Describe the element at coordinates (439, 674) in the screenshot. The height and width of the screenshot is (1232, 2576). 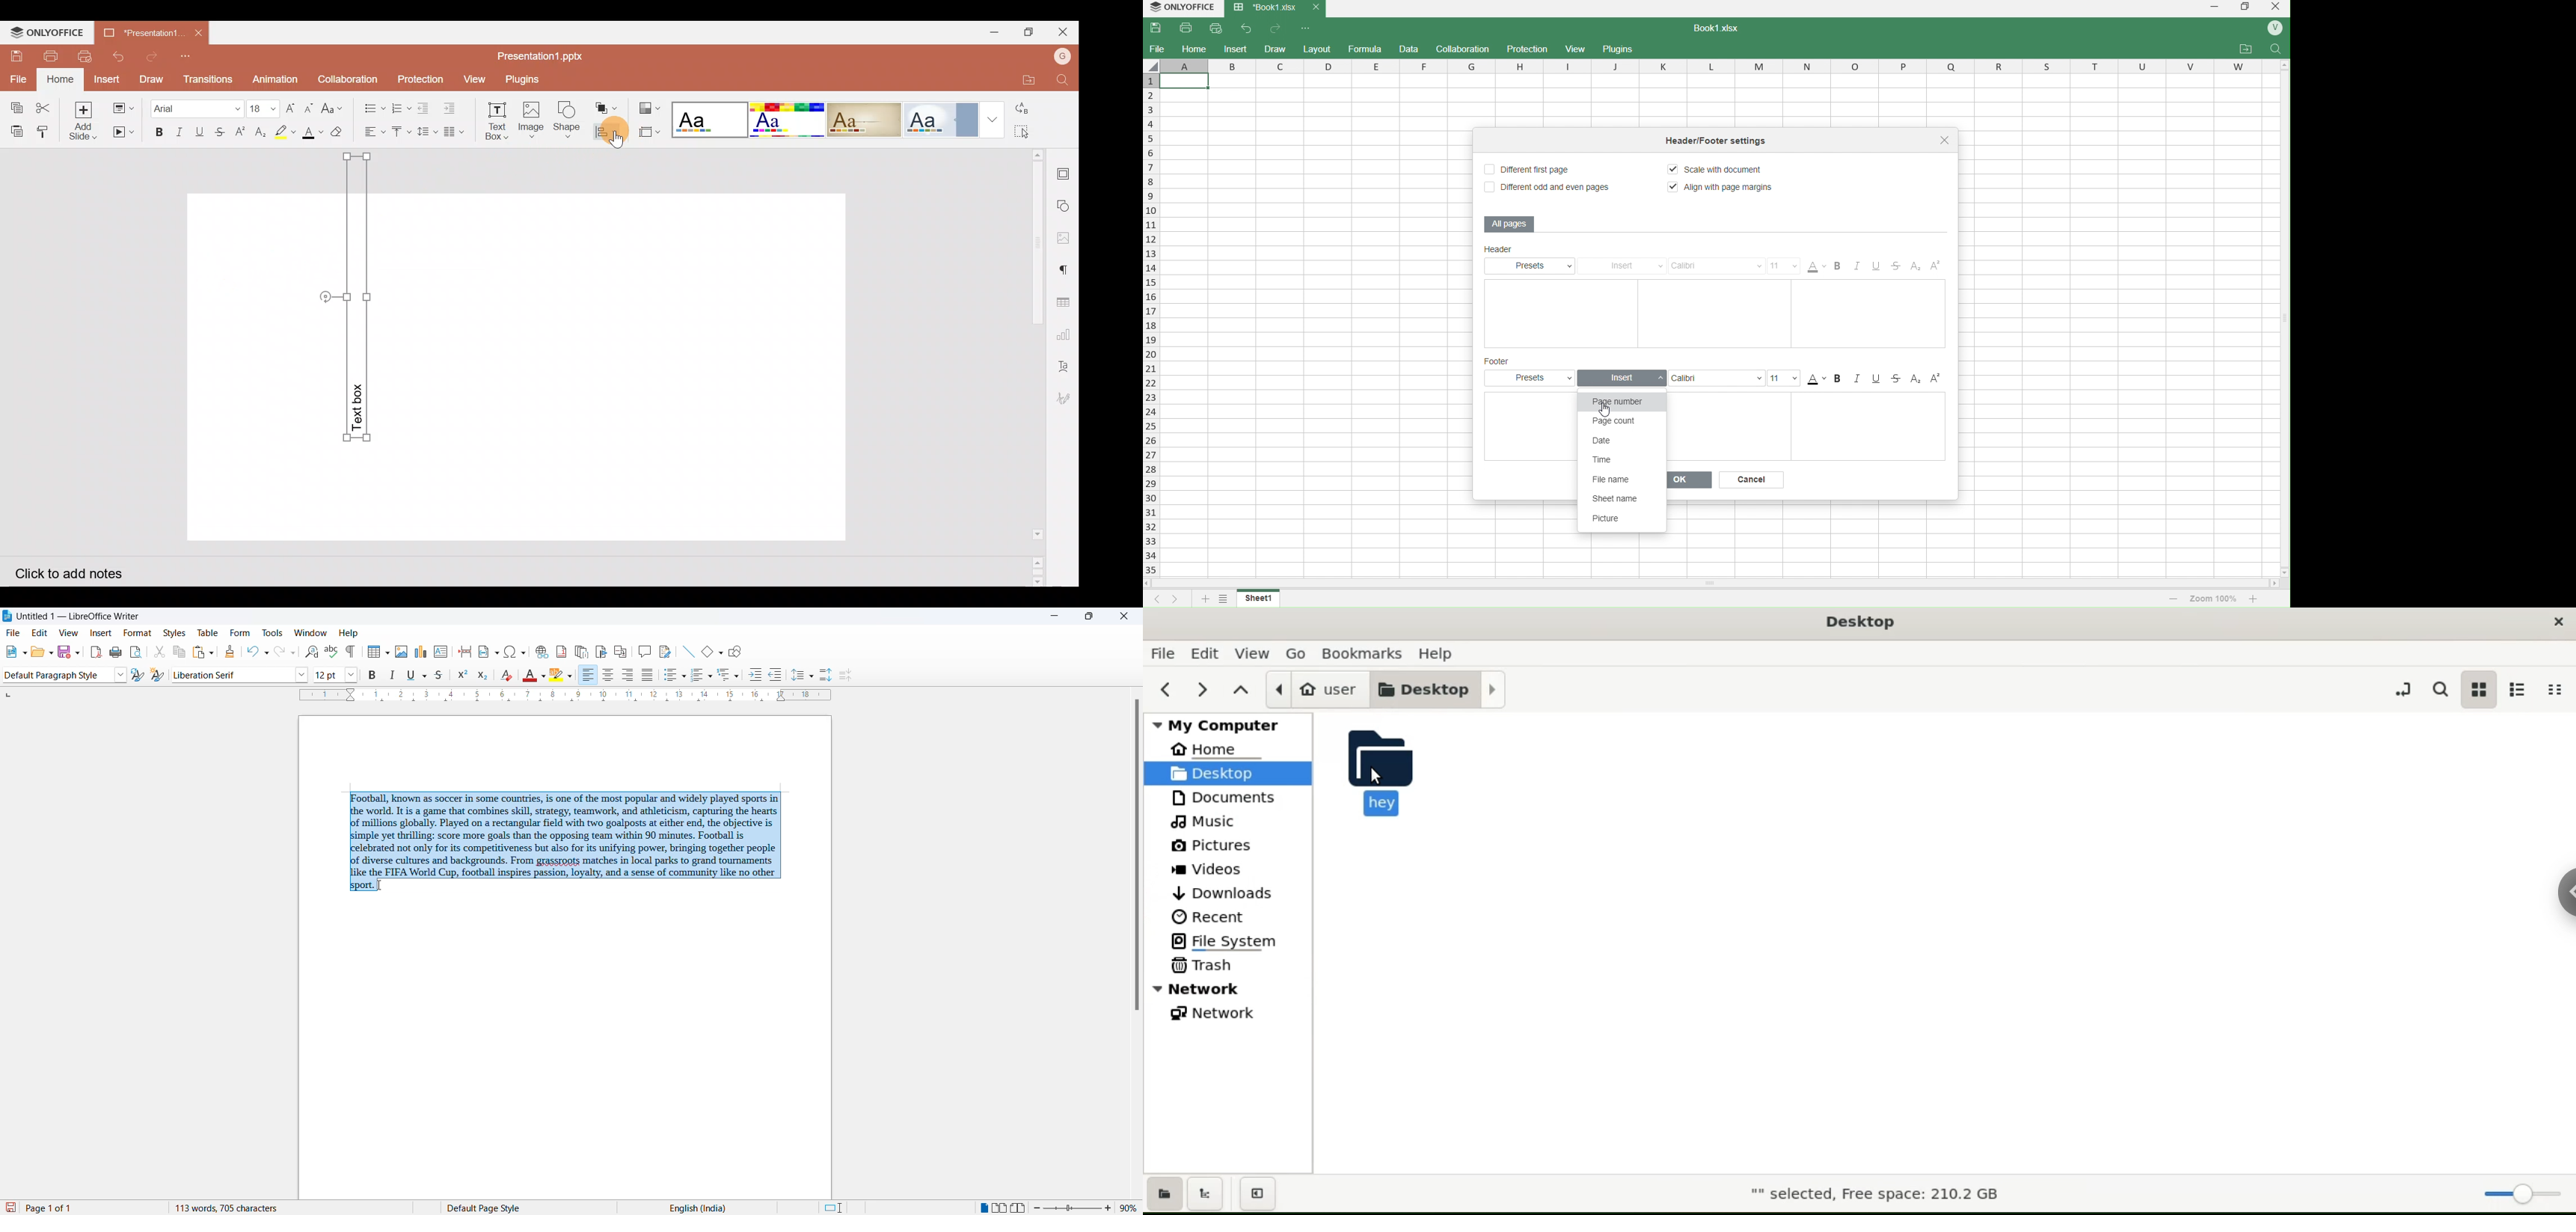
I see `strike through` at that location.